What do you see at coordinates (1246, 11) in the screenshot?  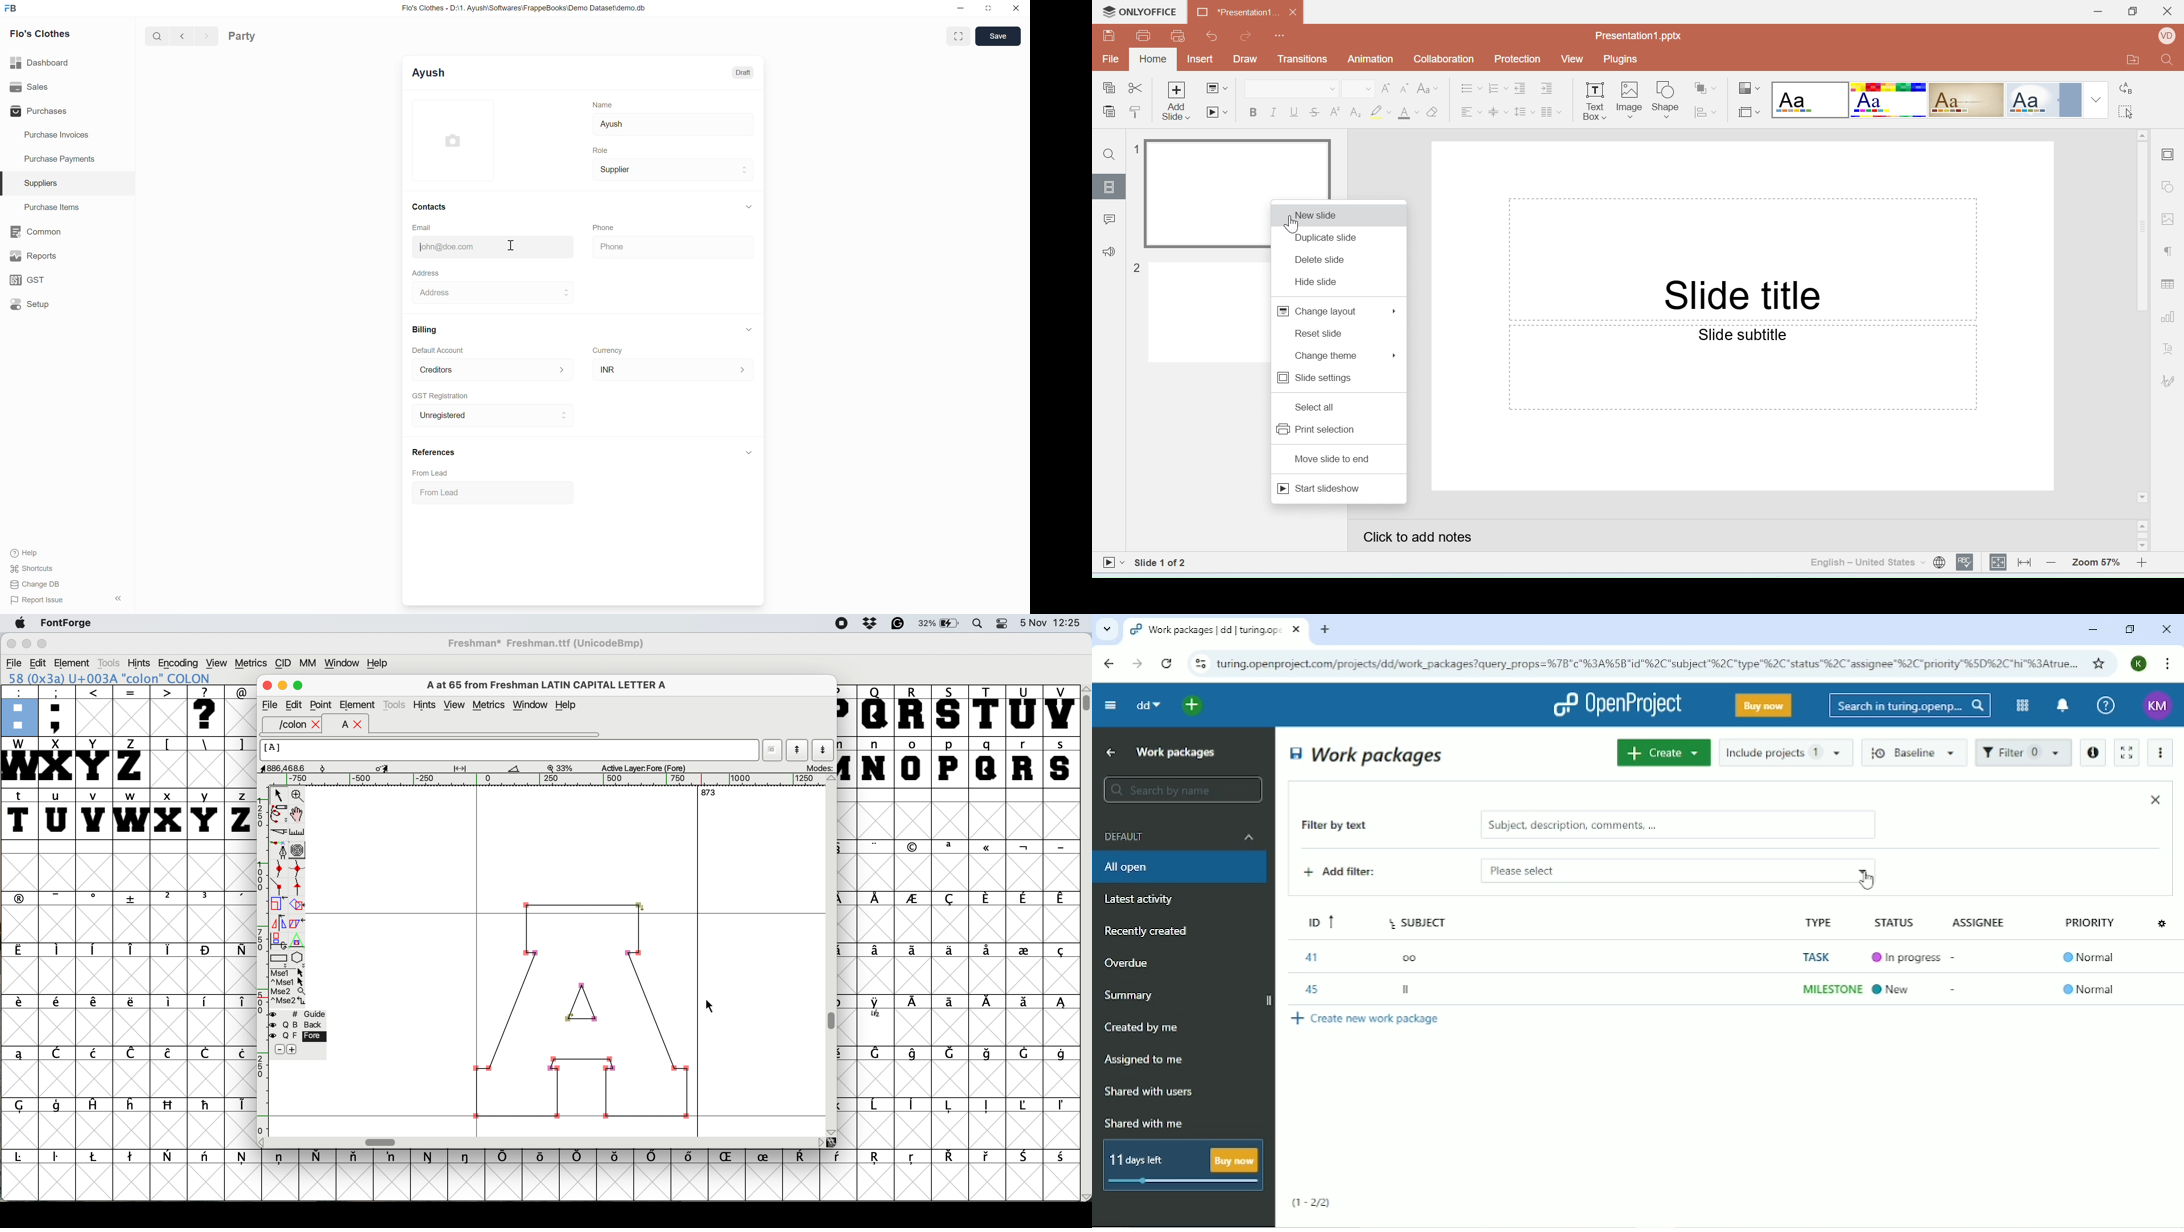 I see `Document name` at bounding box center [1246, 11].